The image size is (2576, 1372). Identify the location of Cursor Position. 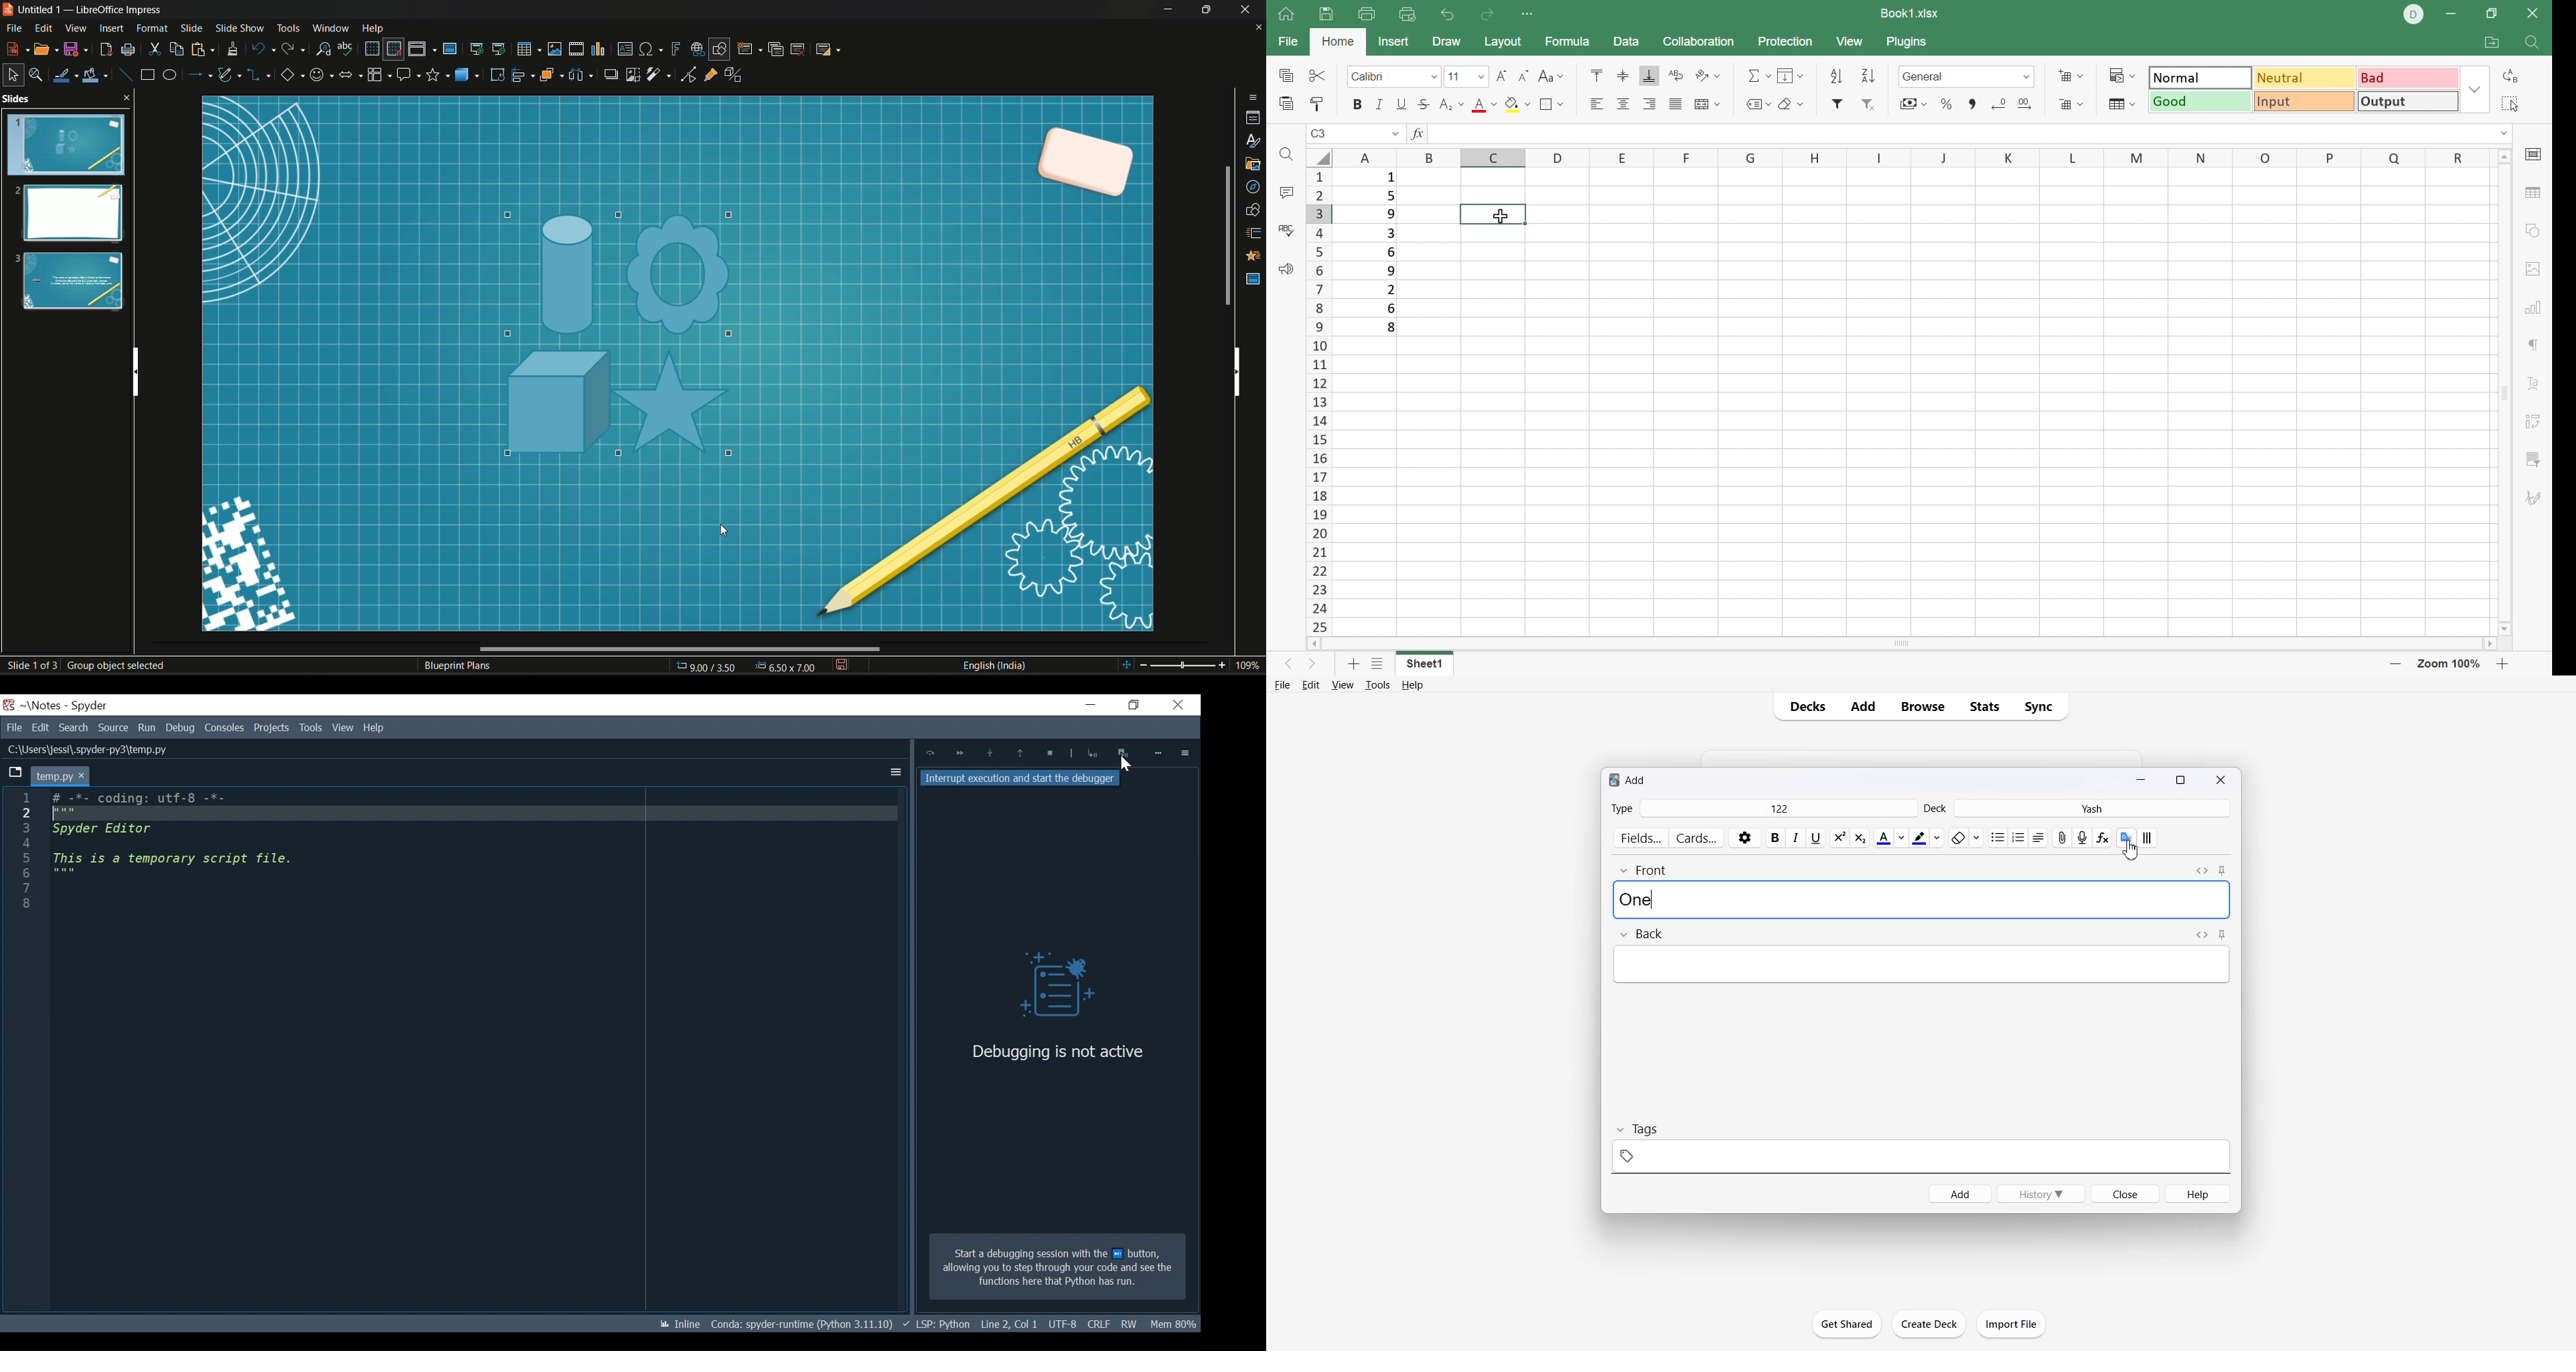
(1062, 1325).